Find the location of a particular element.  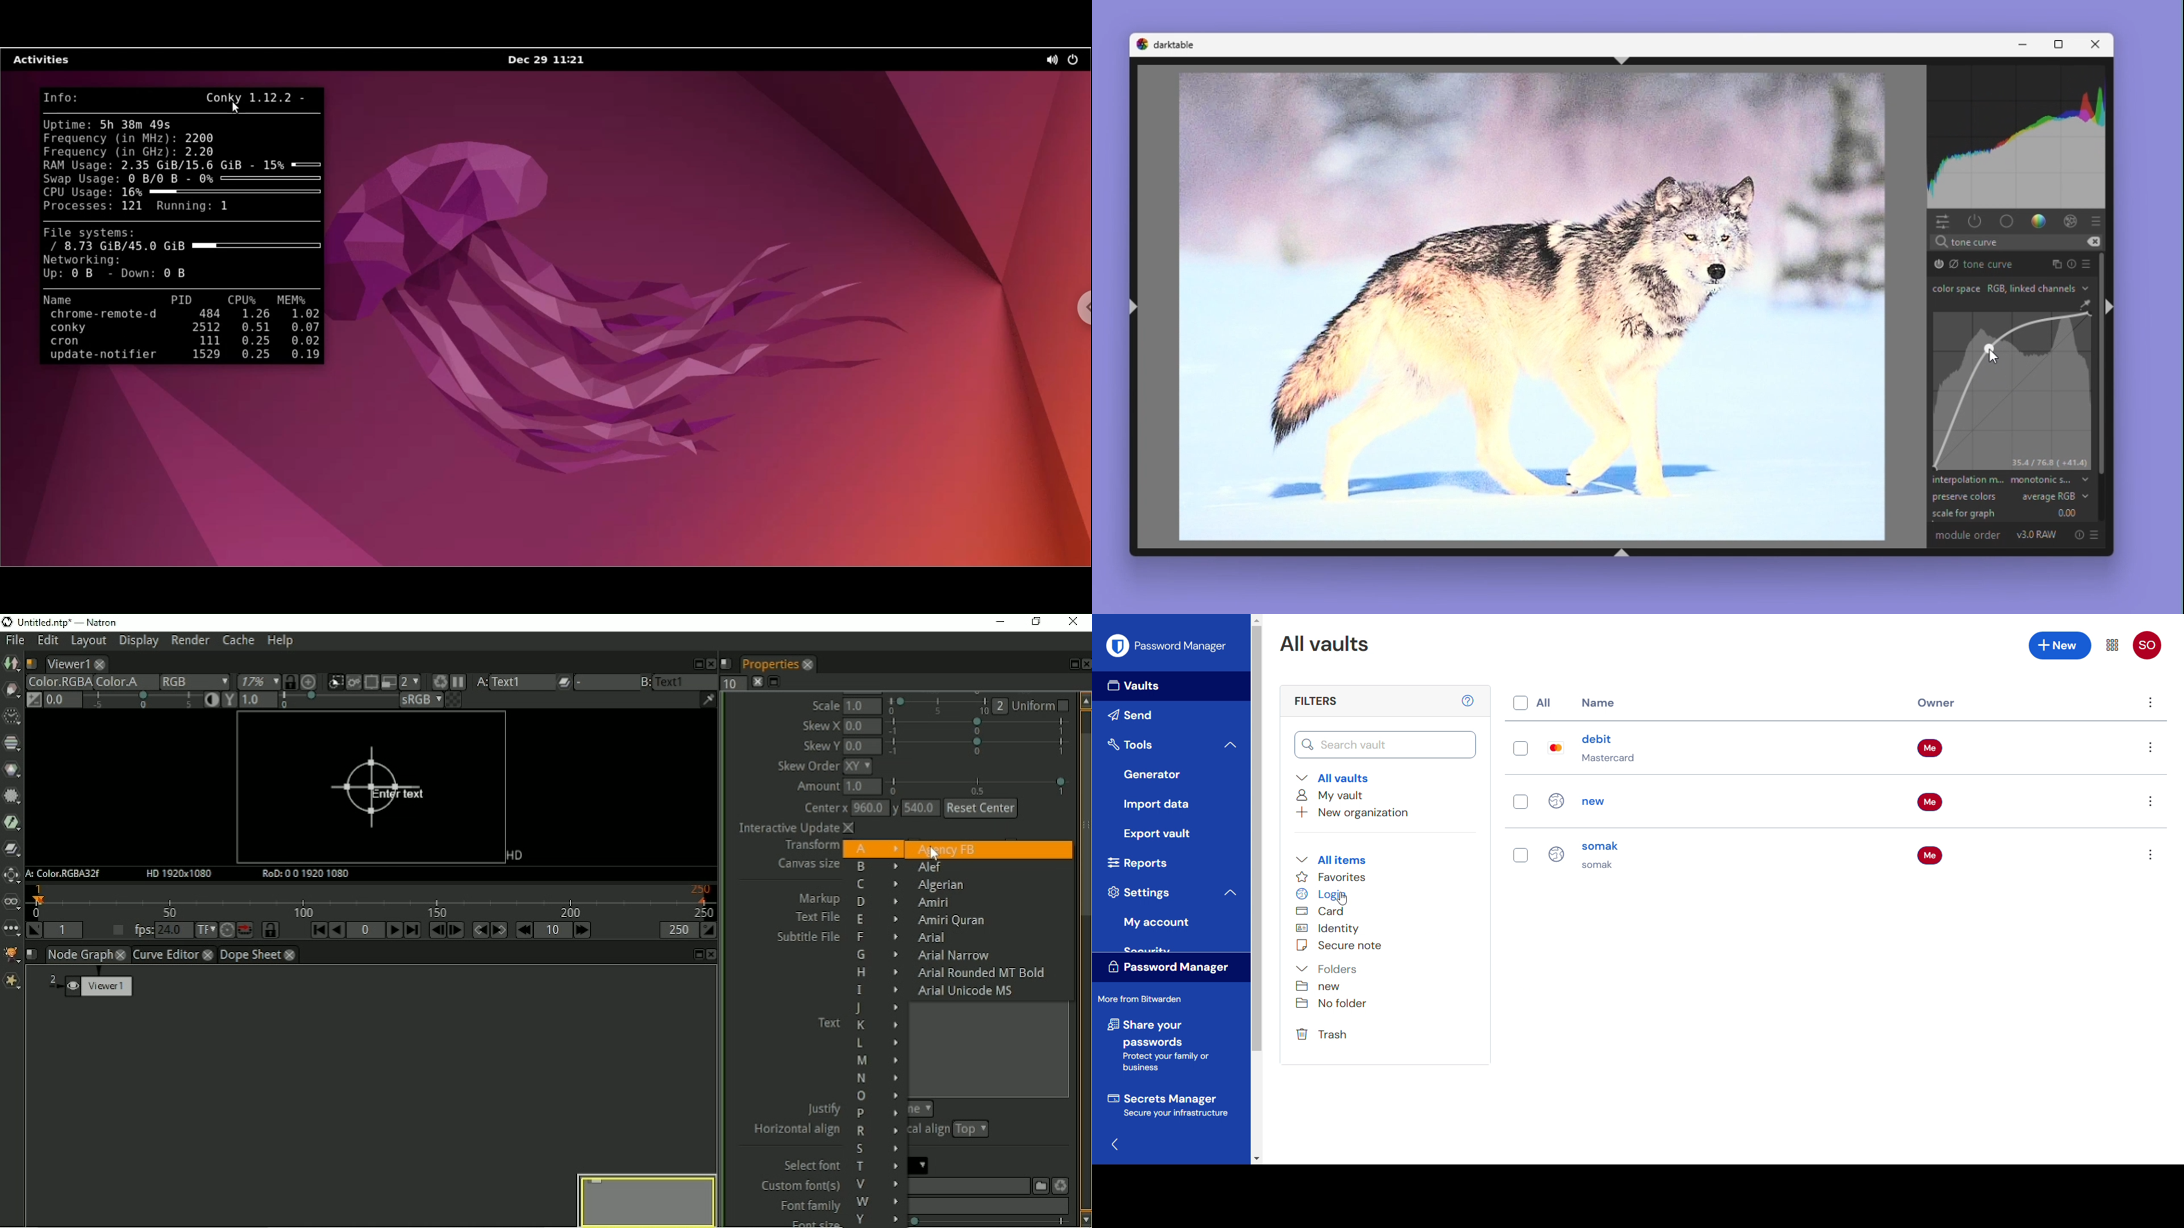

Tools  is located at coordinates (1155, 744).